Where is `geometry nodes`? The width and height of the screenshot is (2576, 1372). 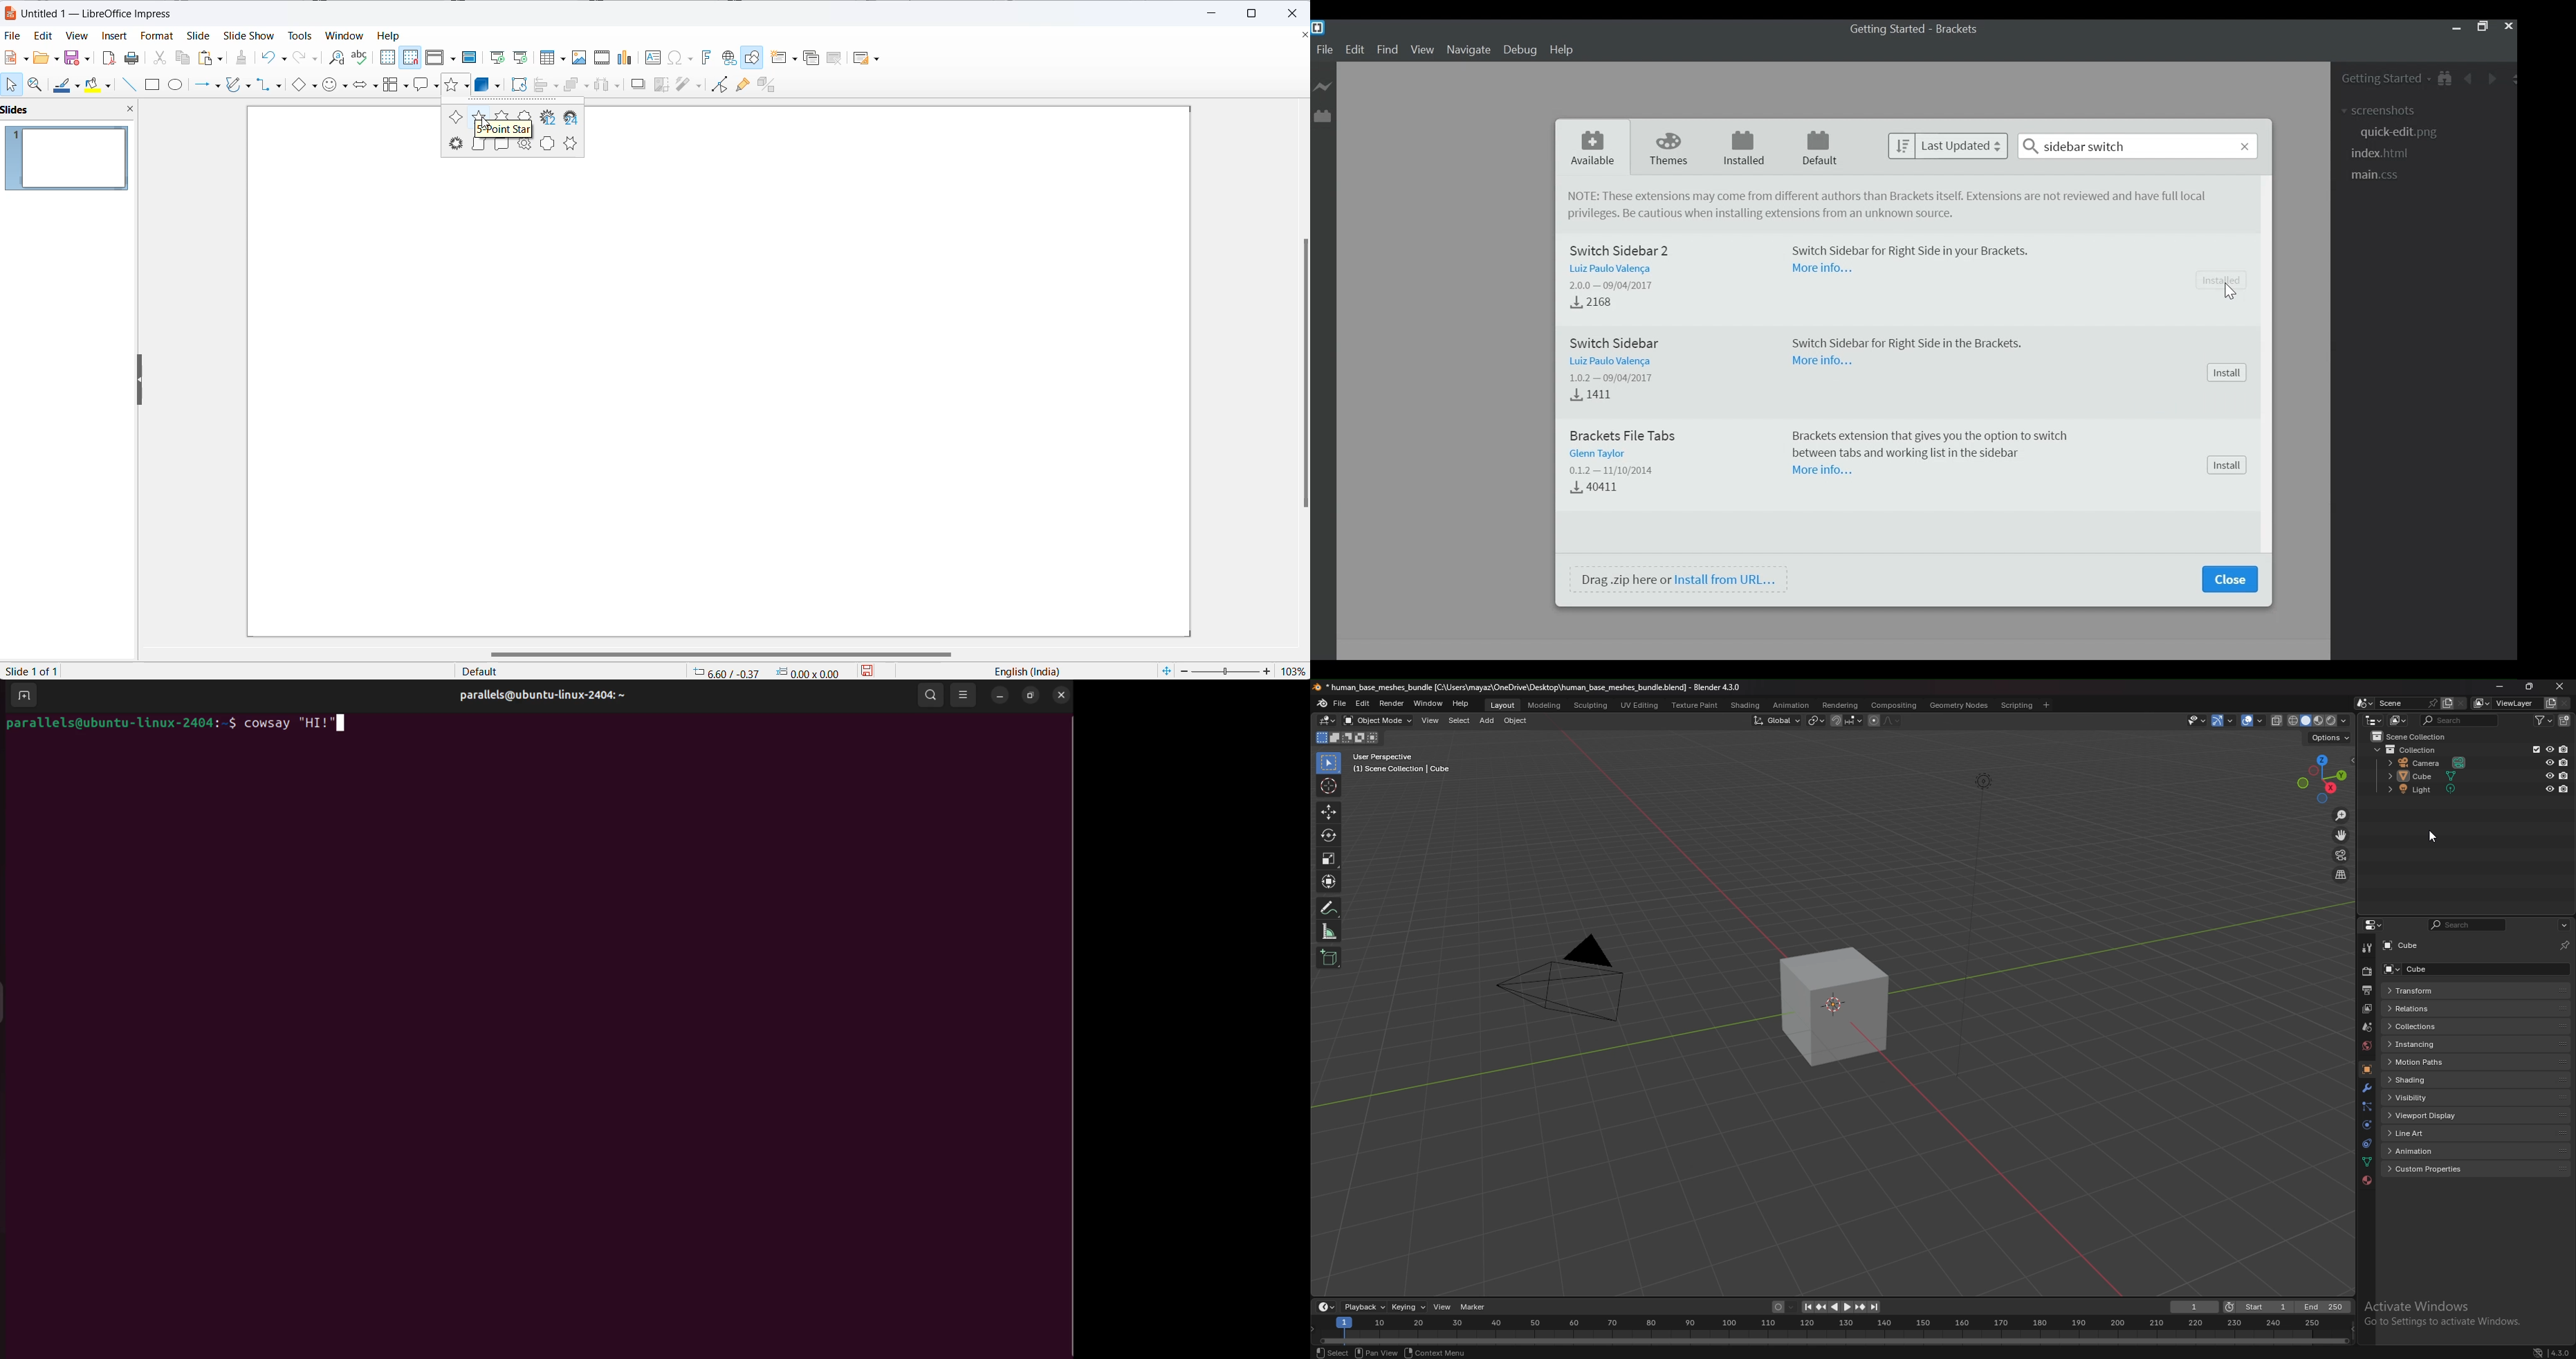
geometry nodes is located at coordinates (1958, 705).